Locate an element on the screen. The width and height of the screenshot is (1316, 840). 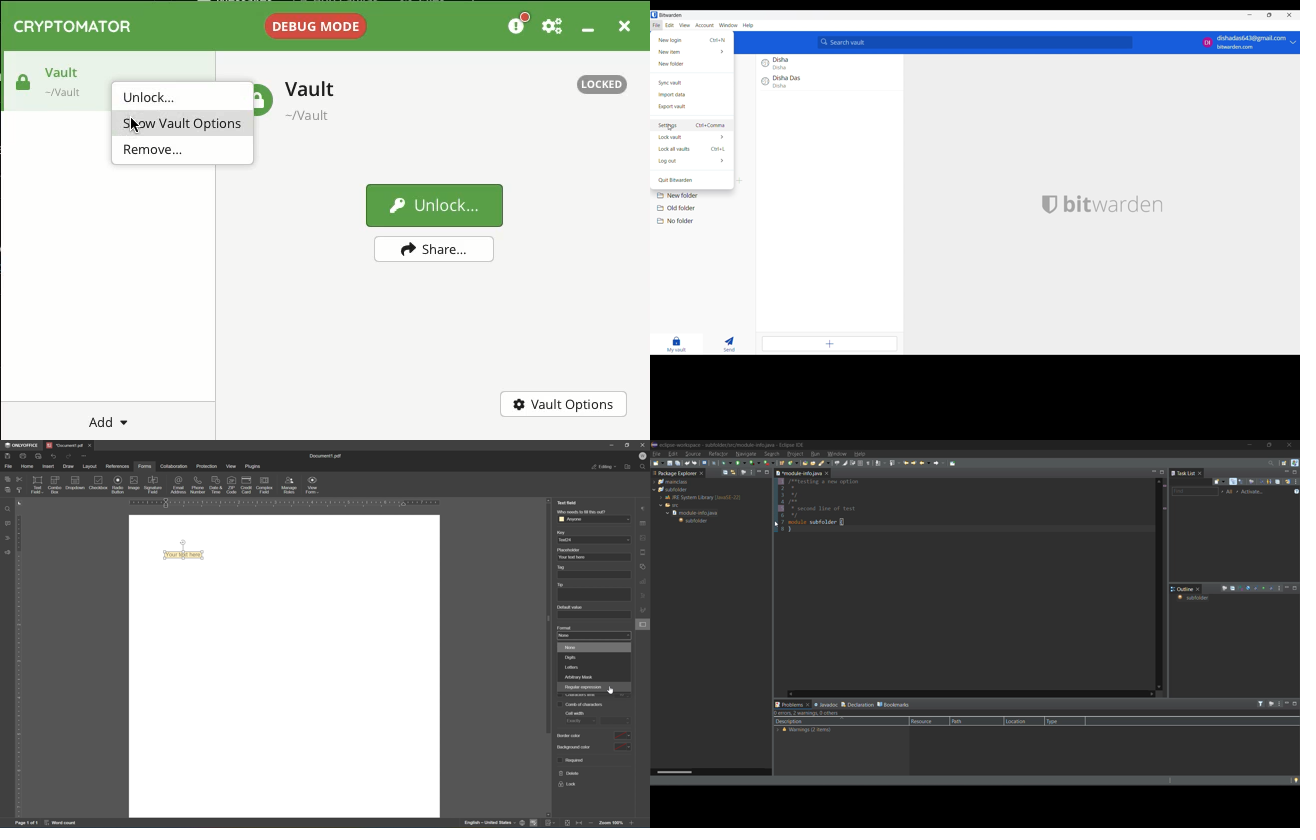
credit card is located at coordinates (246, 486).